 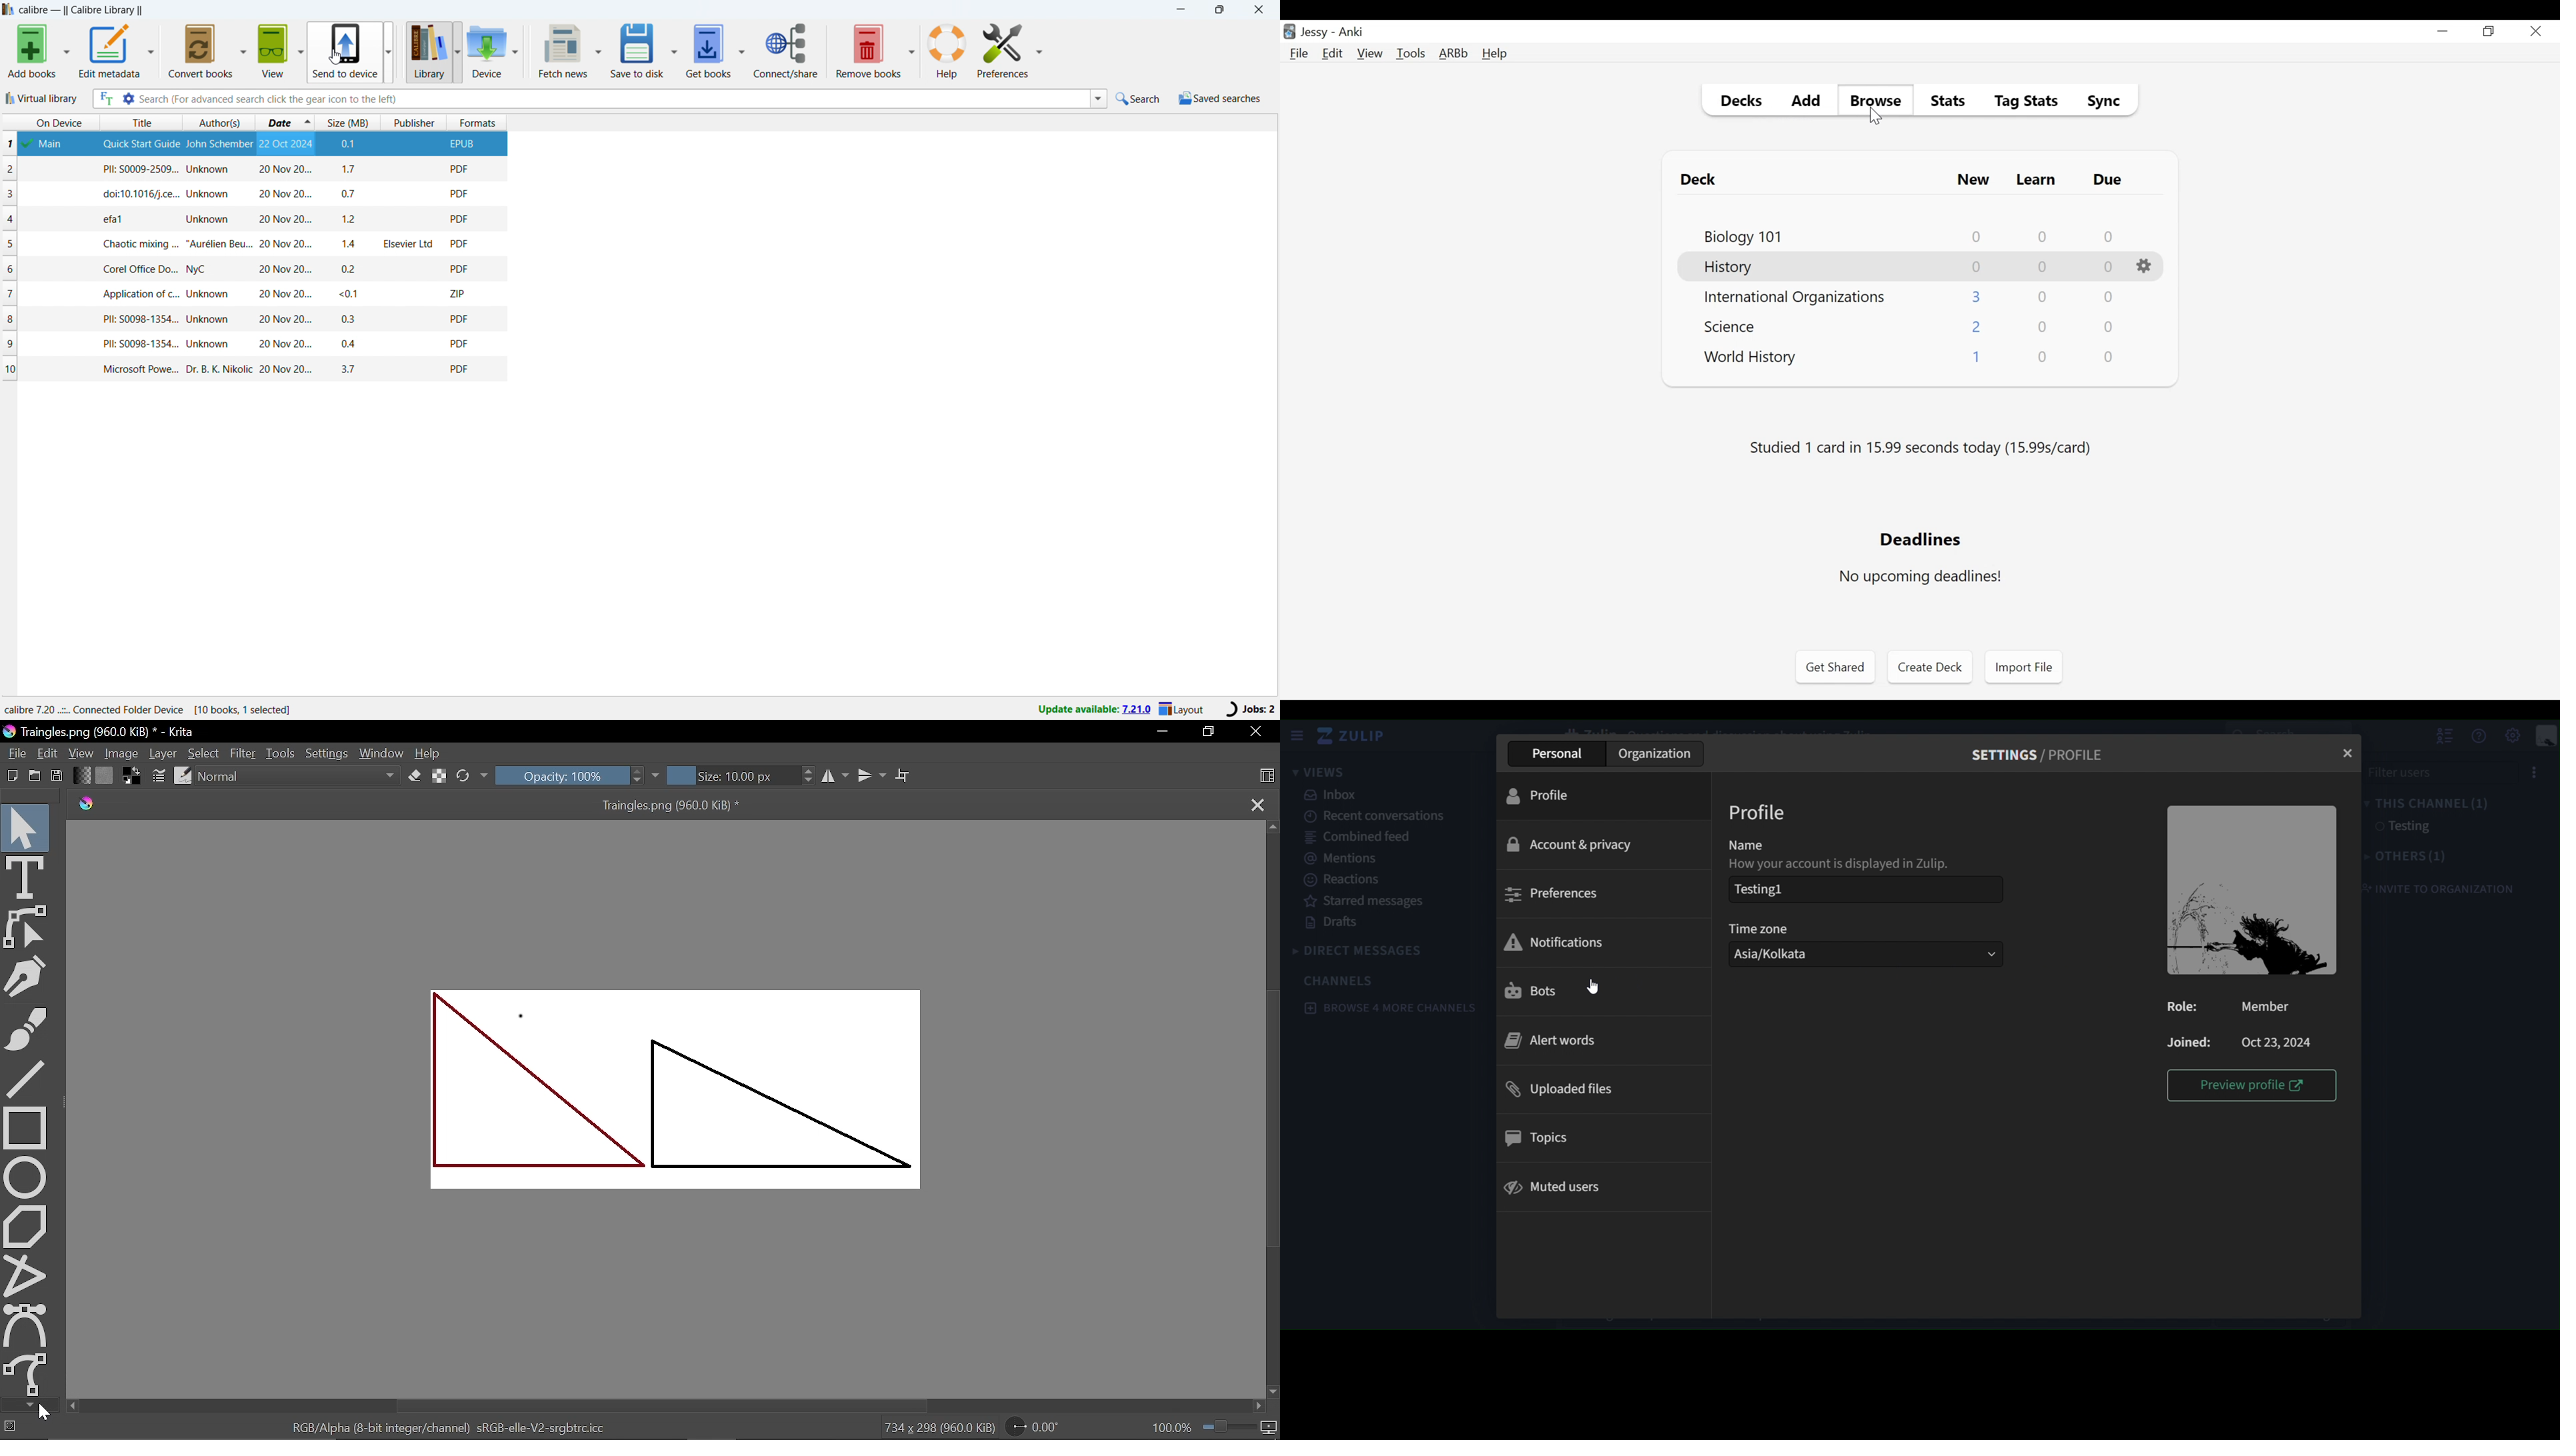 I want to click on close, so click(x=2347, y=754).